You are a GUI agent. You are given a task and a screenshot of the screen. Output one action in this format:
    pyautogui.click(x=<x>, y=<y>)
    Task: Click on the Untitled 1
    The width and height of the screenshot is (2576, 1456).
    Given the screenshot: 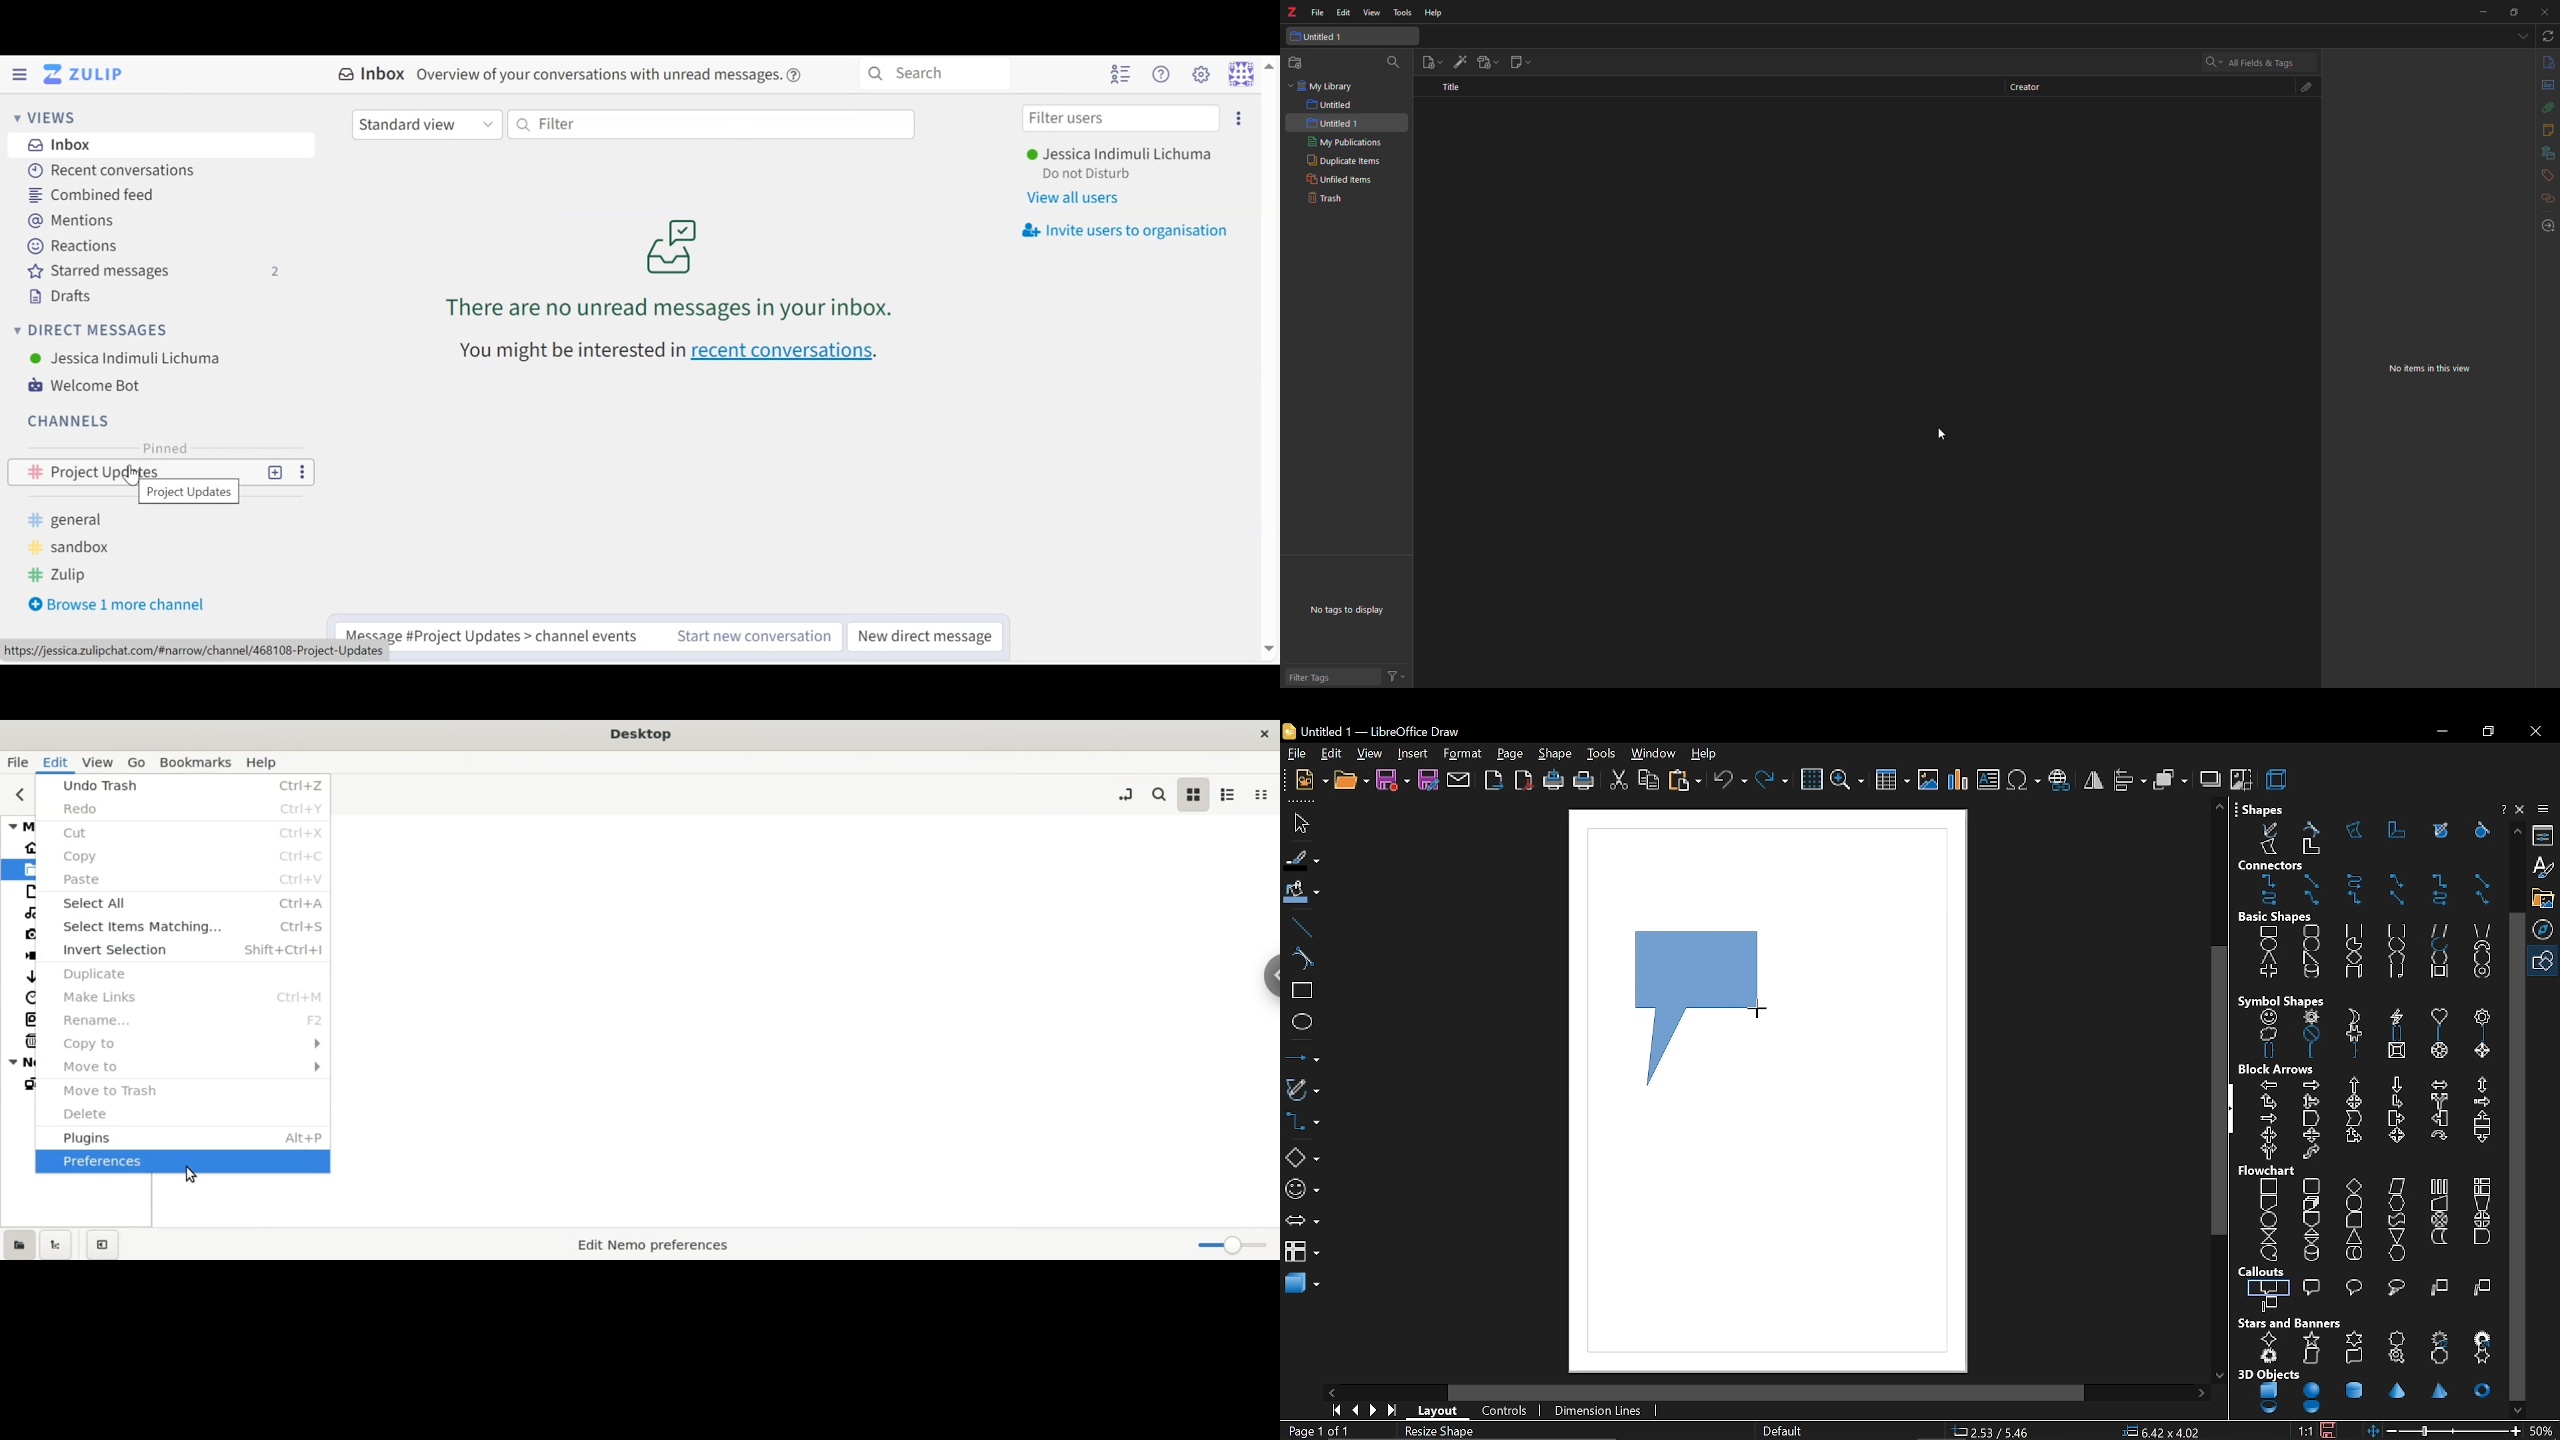 What is the action you would take?
    pyautogui.click(x=1351, y=37)
    